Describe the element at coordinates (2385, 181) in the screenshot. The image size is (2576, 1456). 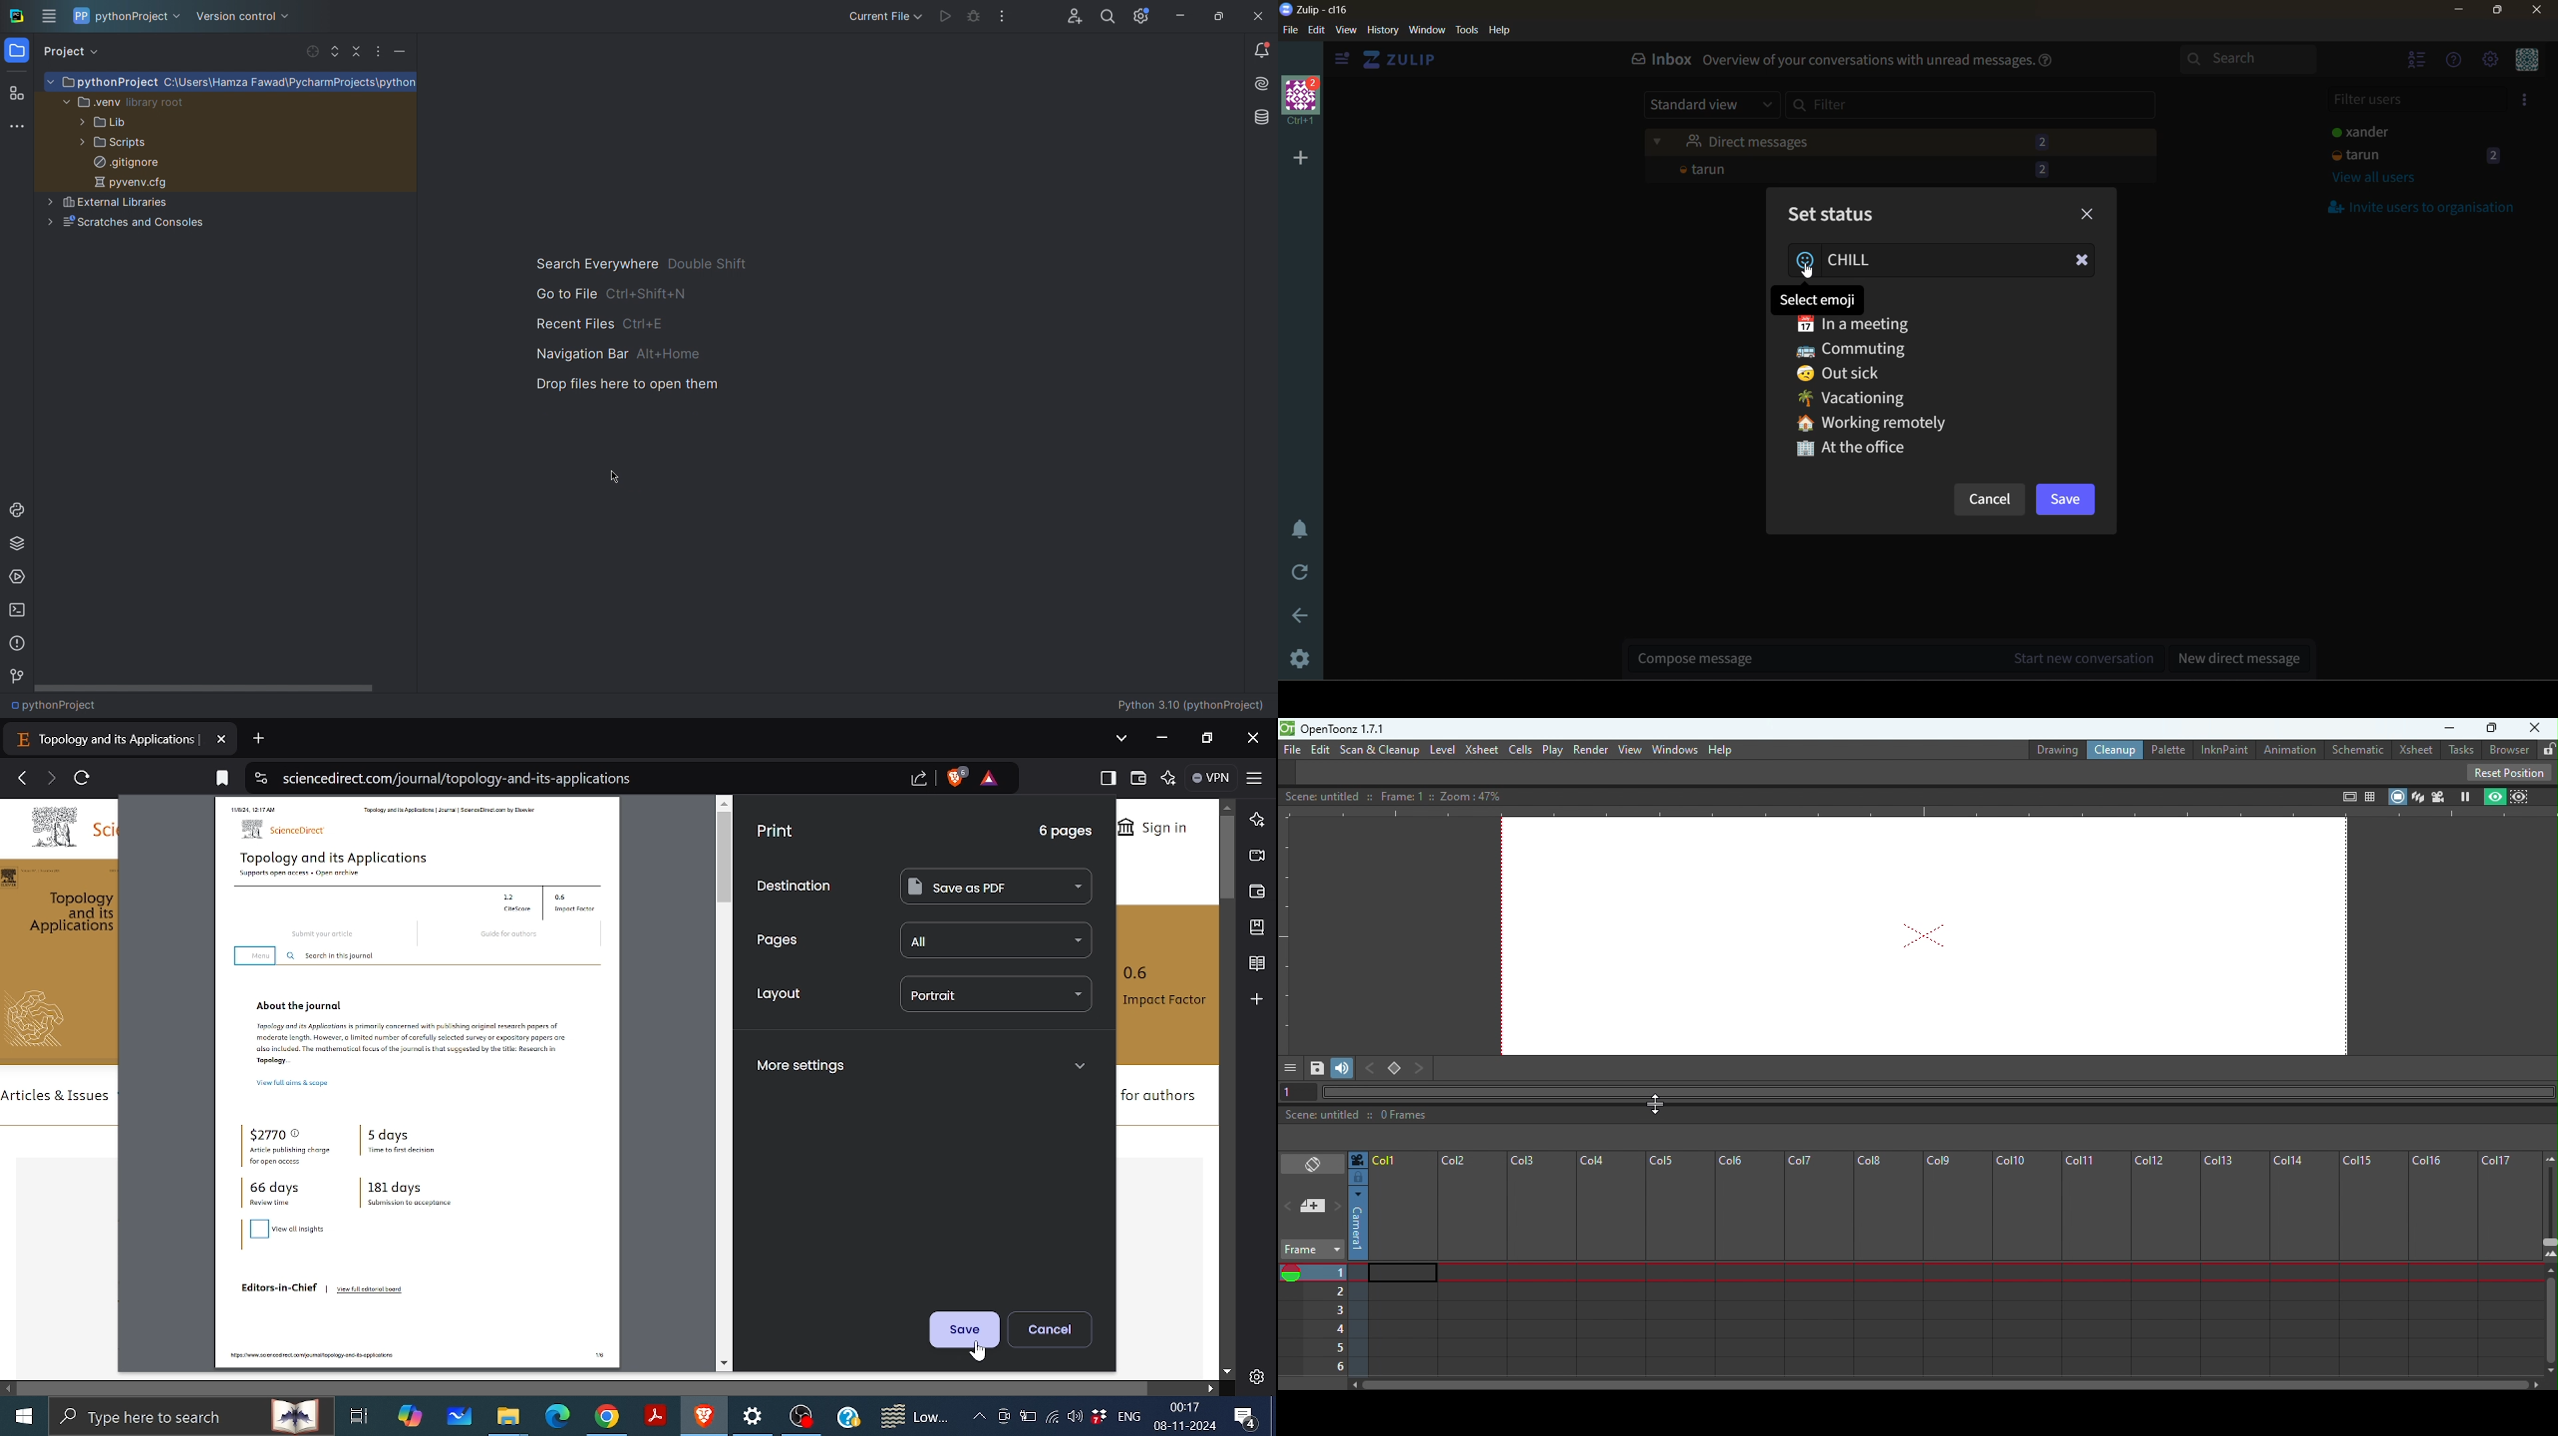
I see `view all users` at that location.